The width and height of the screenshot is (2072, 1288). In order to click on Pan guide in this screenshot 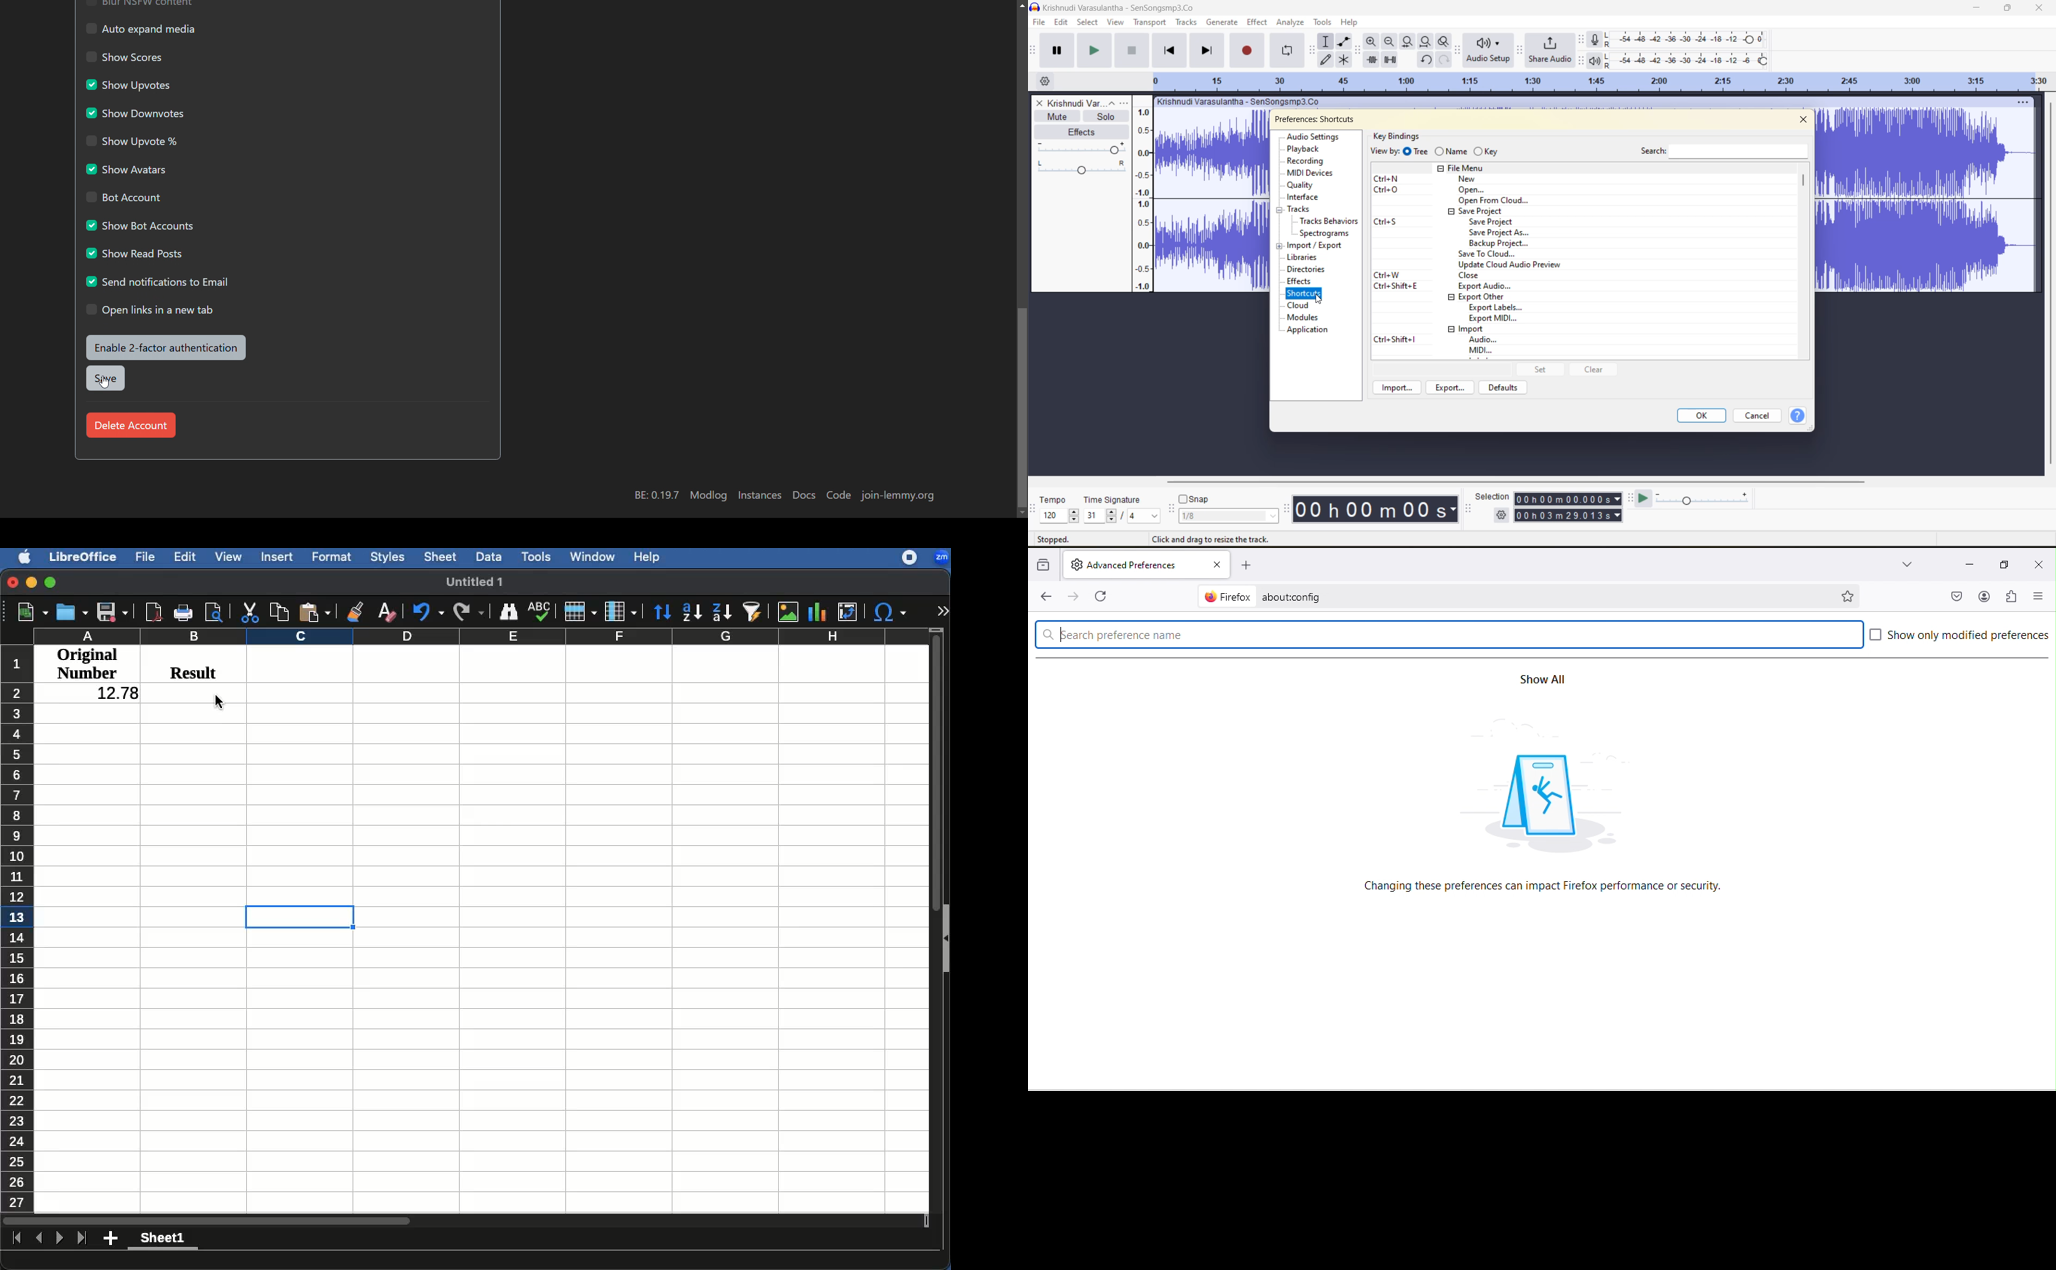, I will do `click(1116, 164)`.